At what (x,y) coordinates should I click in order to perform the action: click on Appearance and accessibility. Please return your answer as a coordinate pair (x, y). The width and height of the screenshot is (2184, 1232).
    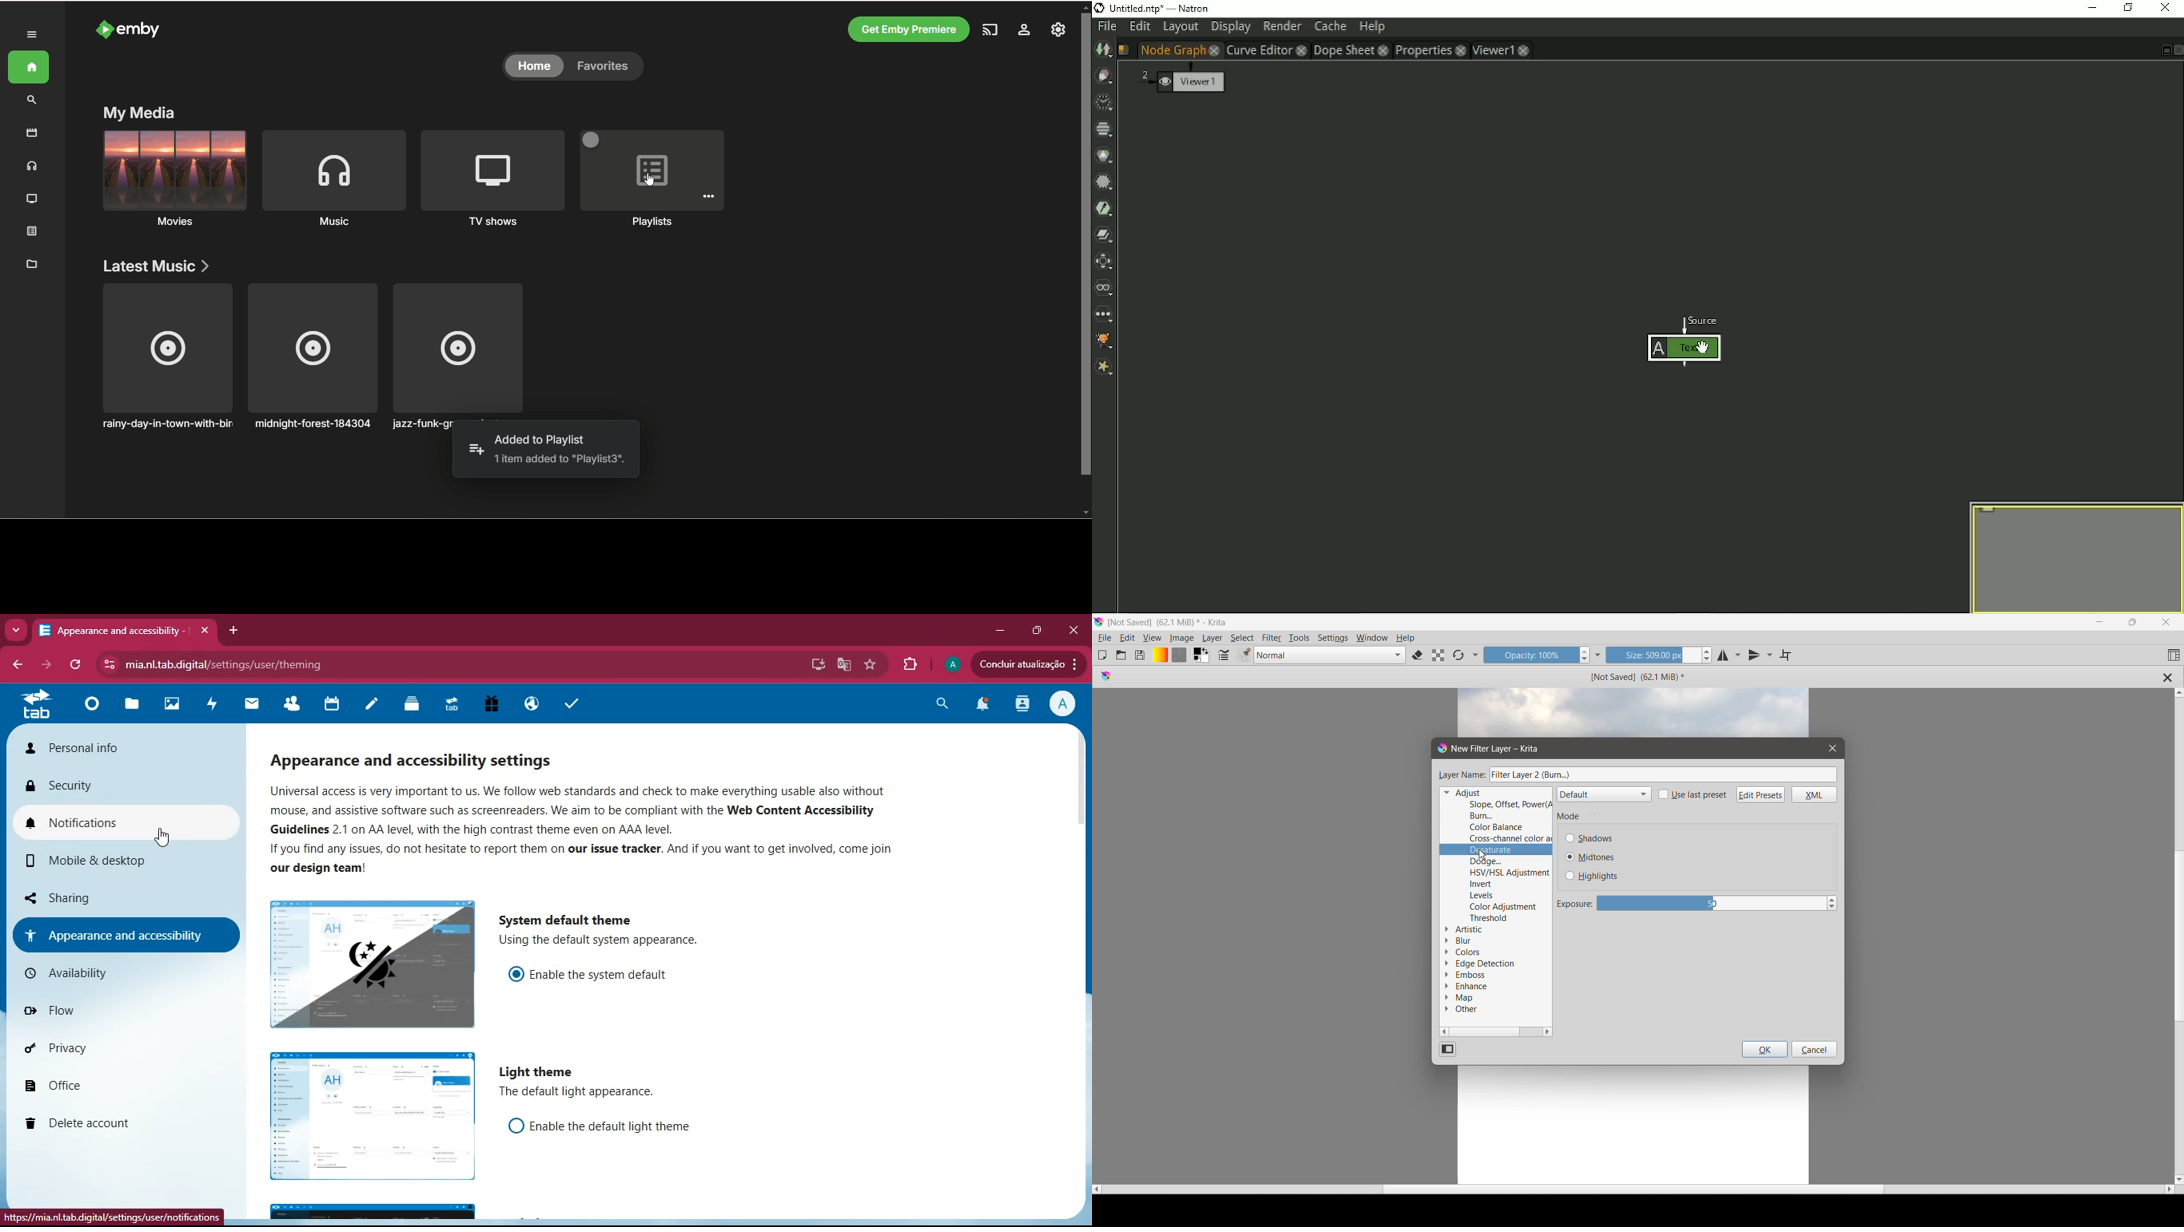
    Looking at the image, I should click on (125, 631).